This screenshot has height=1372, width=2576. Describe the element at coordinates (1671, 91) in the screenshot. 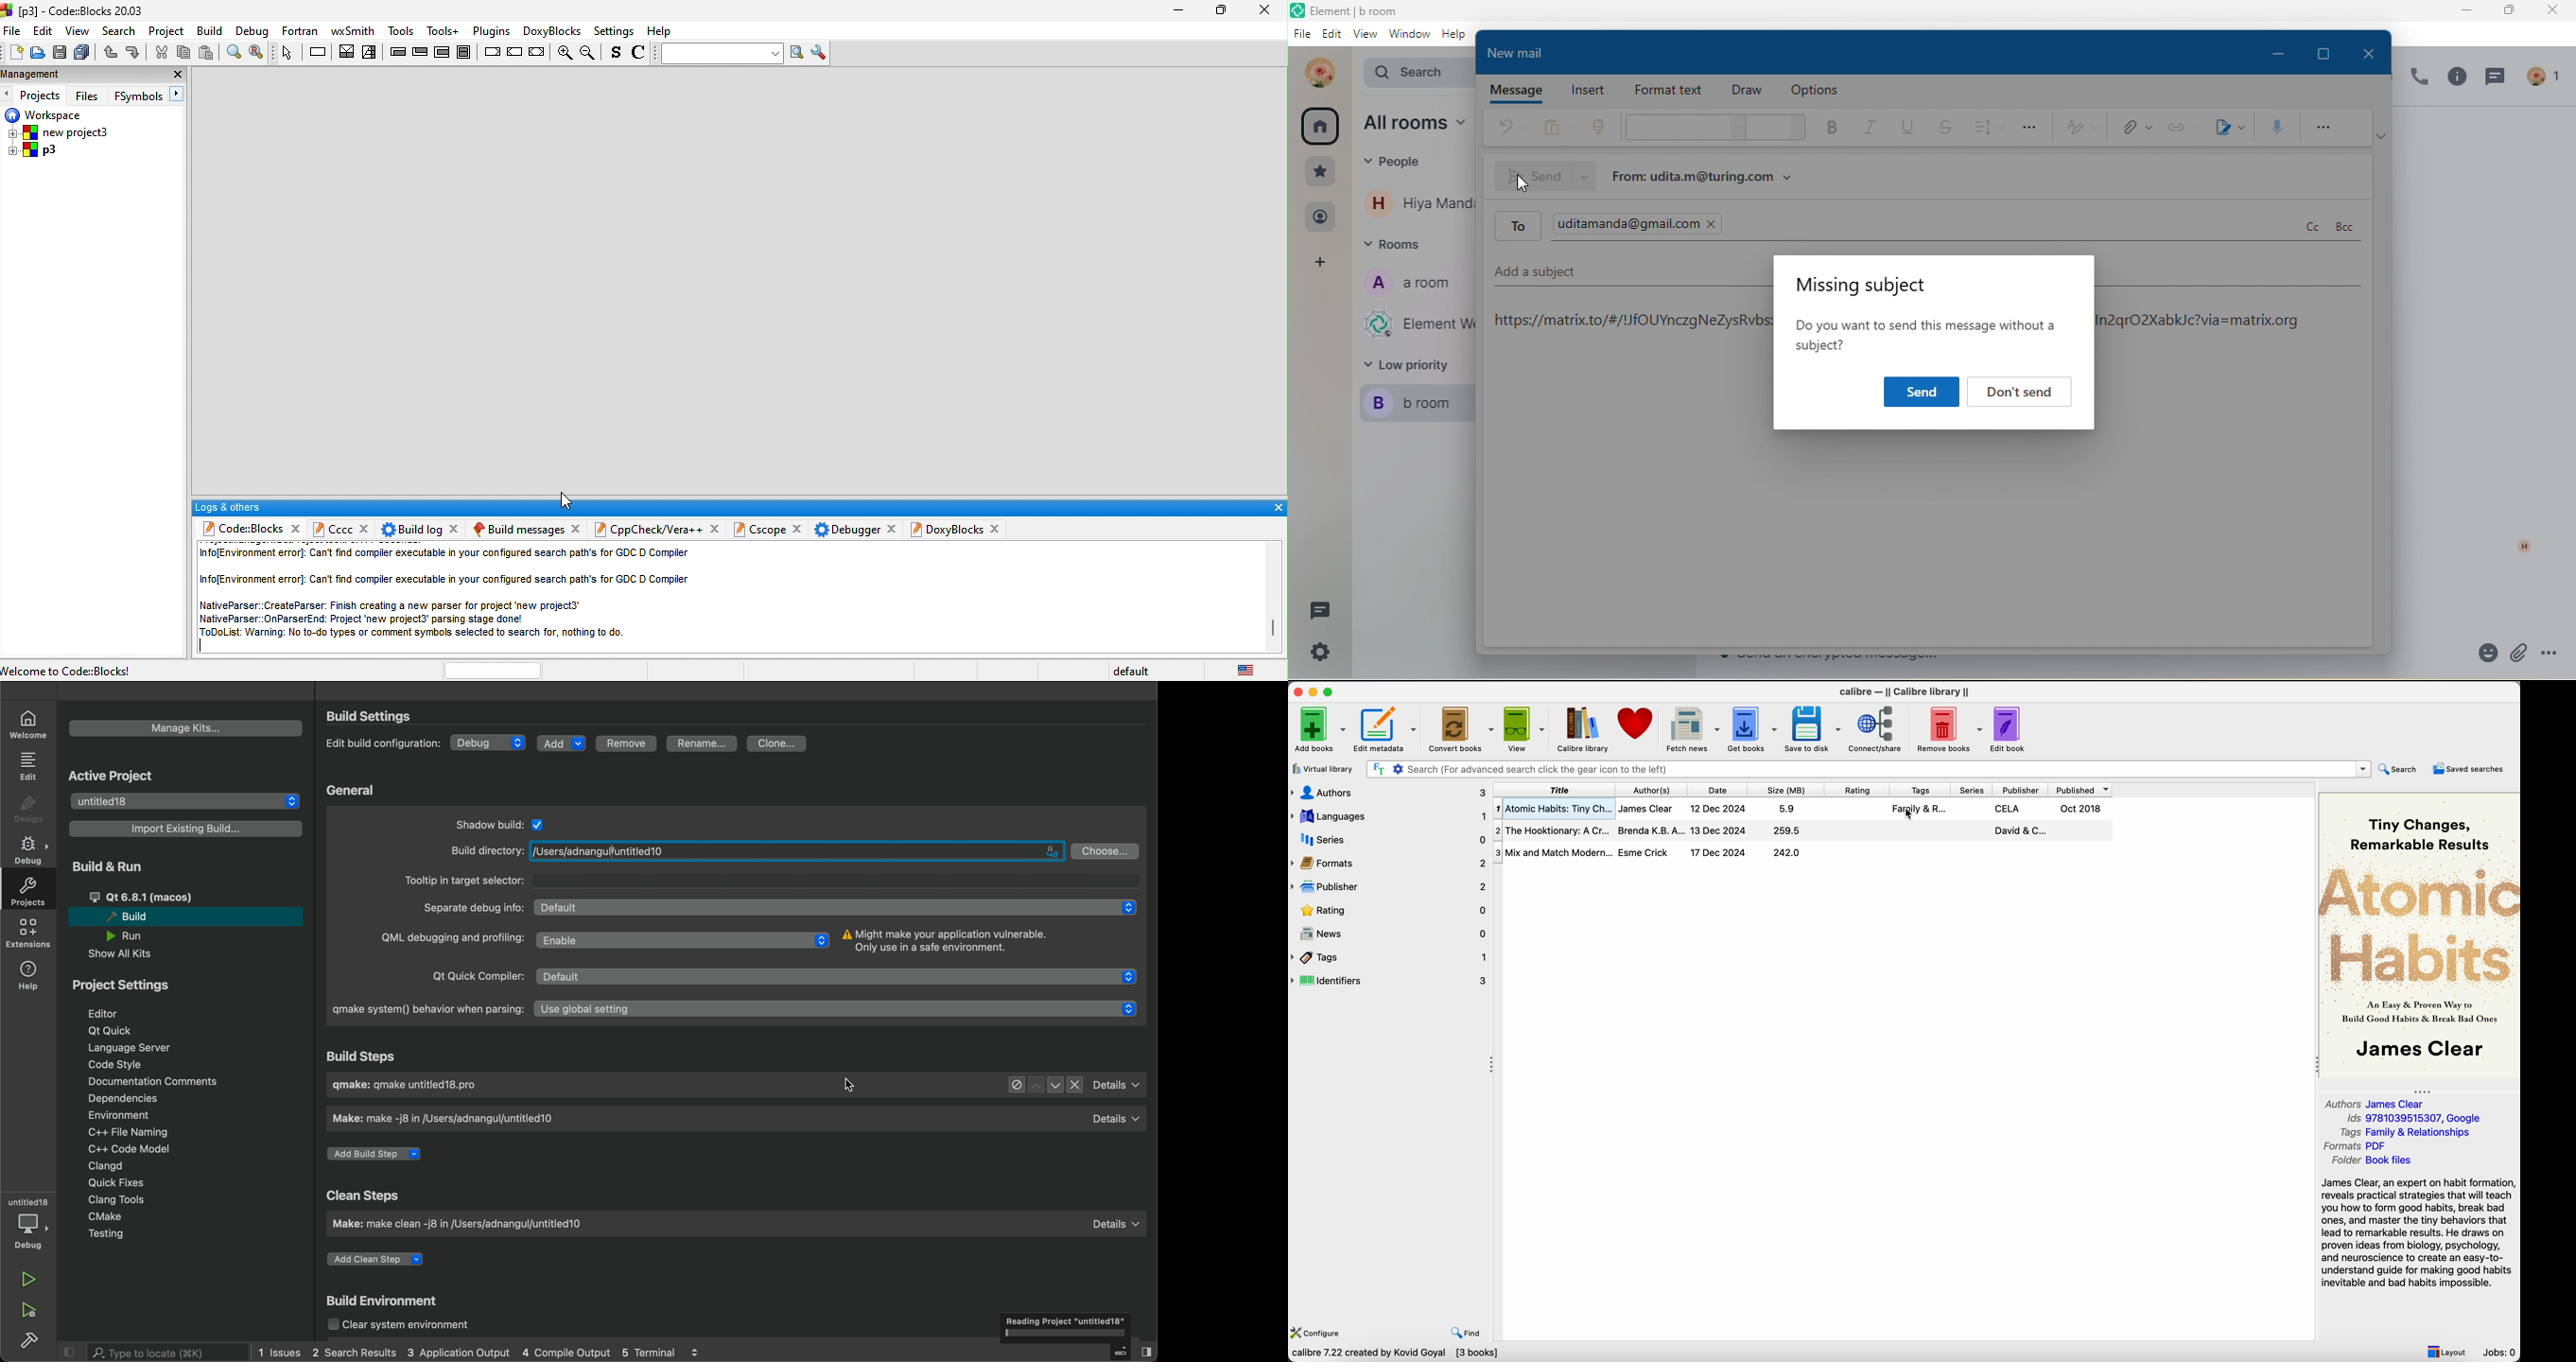

I see `format text` at that location.